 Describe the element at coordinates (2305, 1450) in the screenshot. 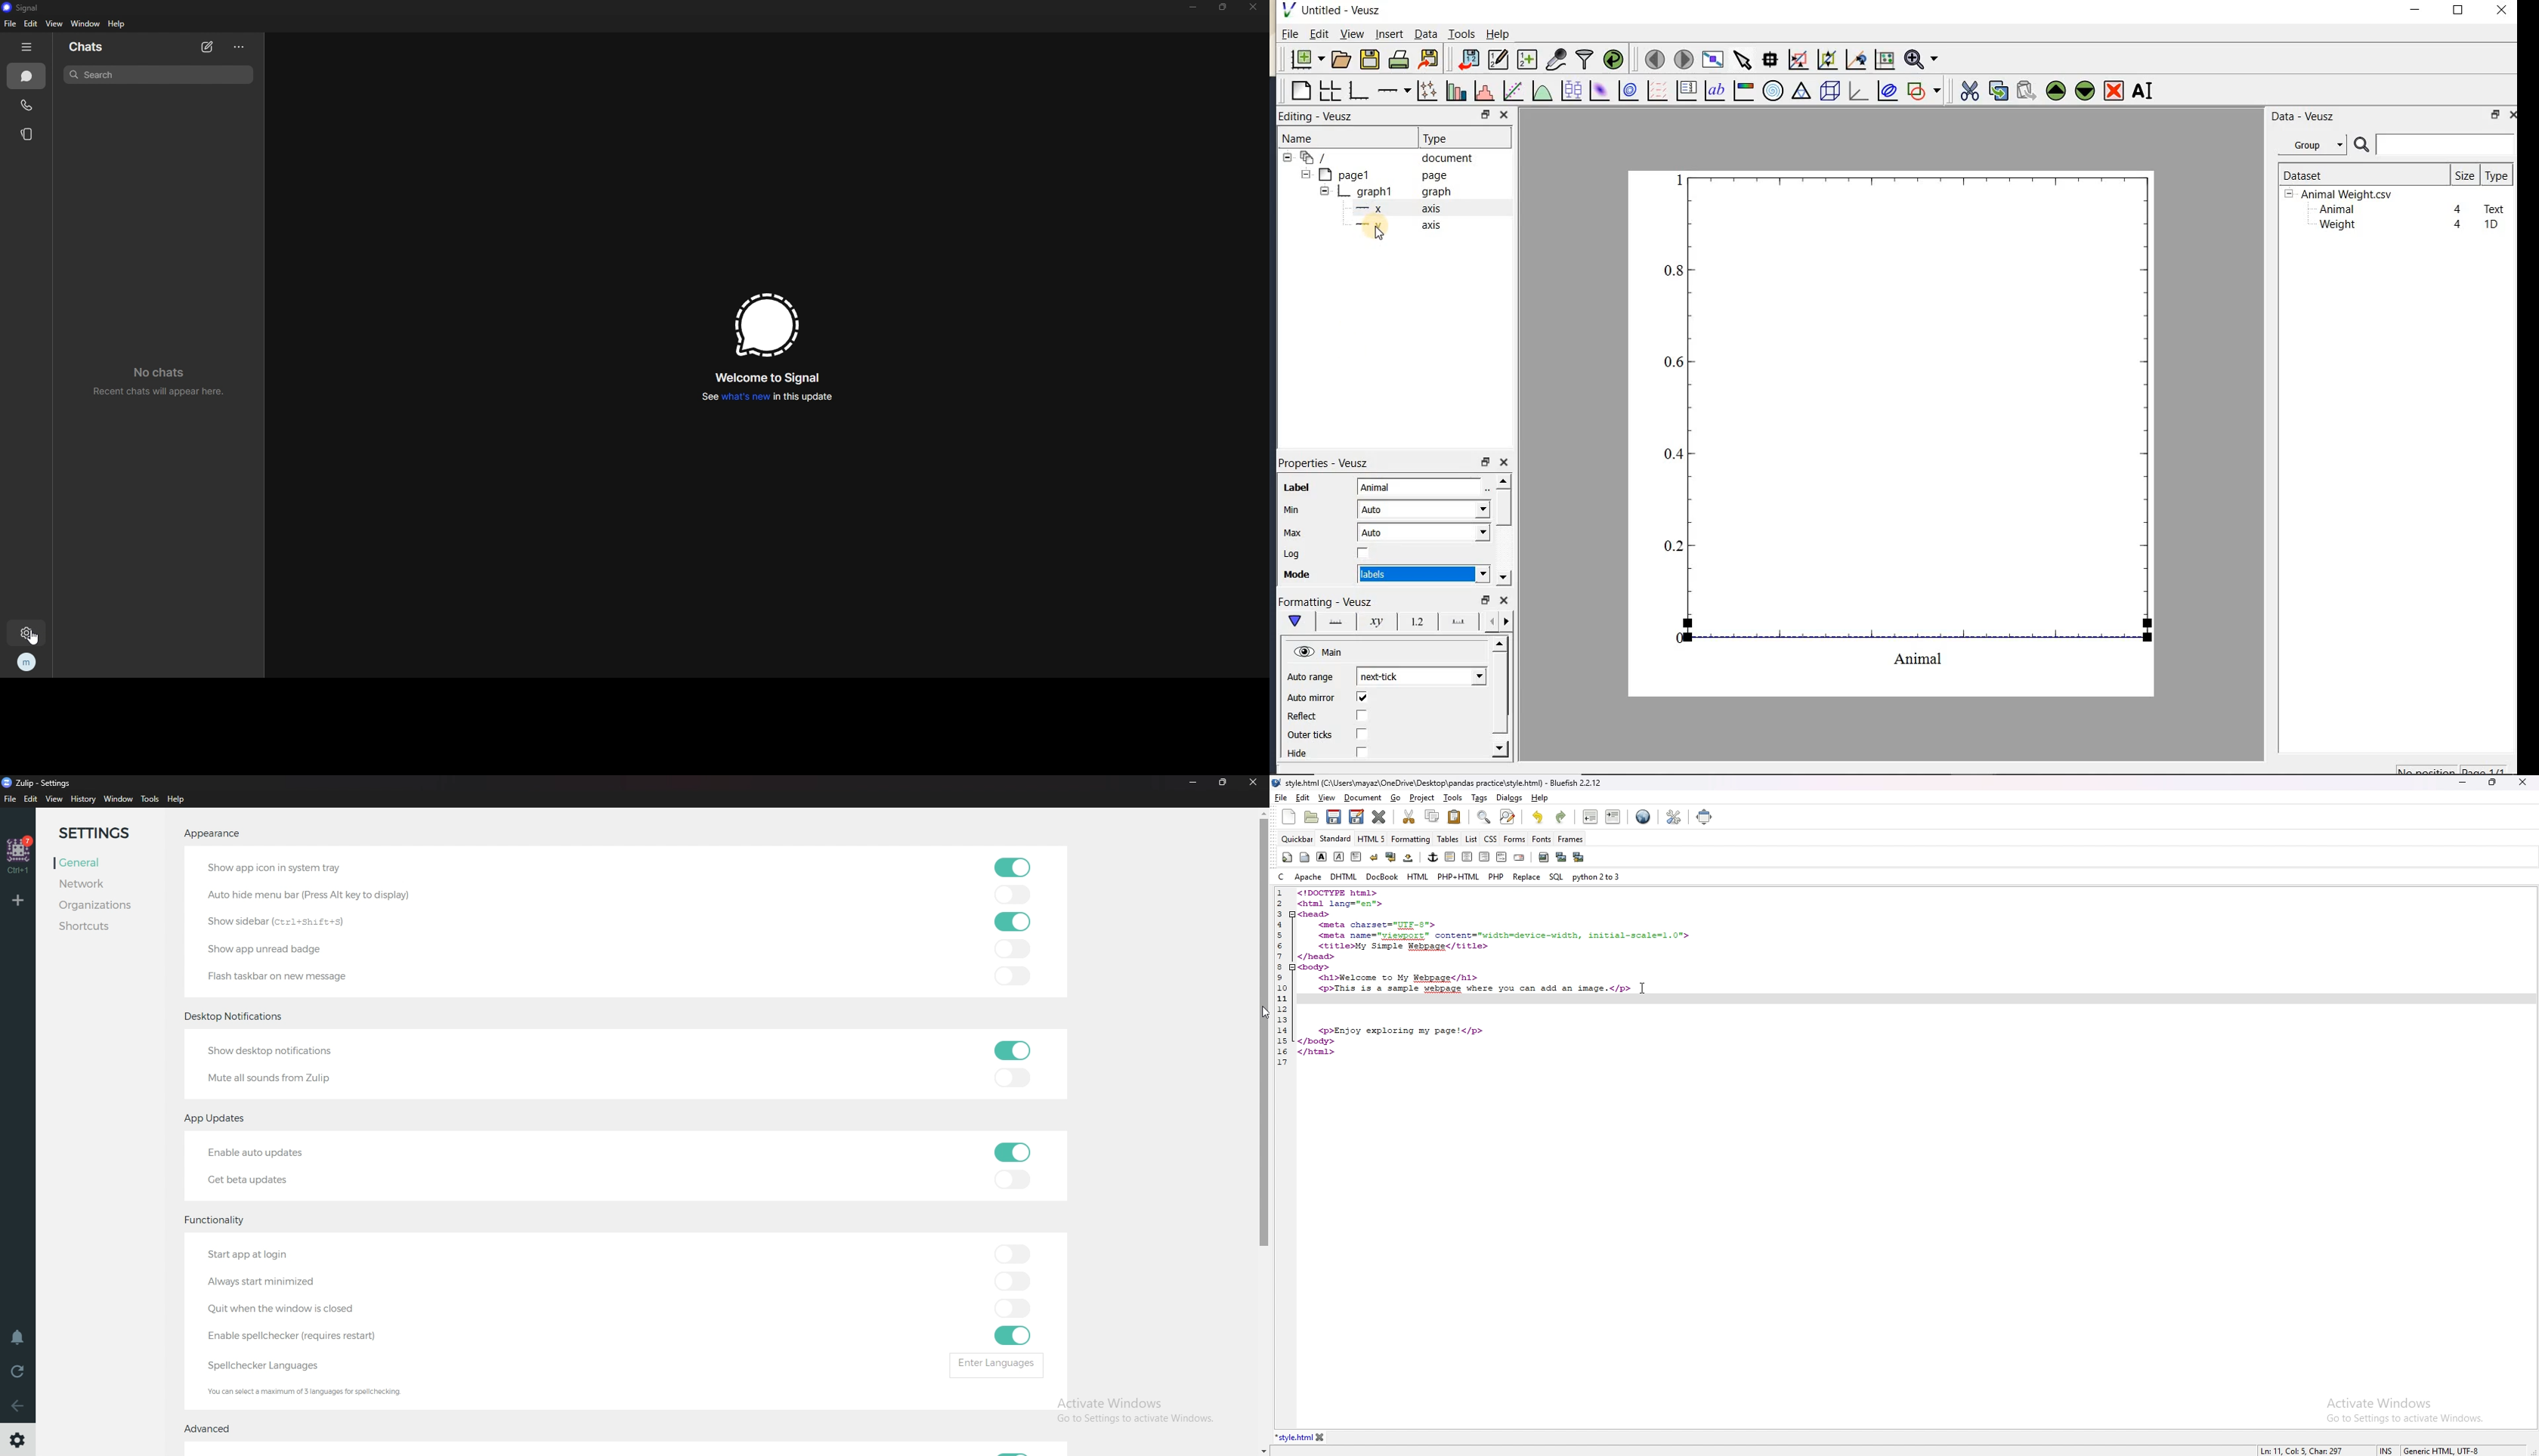

I see `Ln: 11 Col: 5 Char: 297` at that location.